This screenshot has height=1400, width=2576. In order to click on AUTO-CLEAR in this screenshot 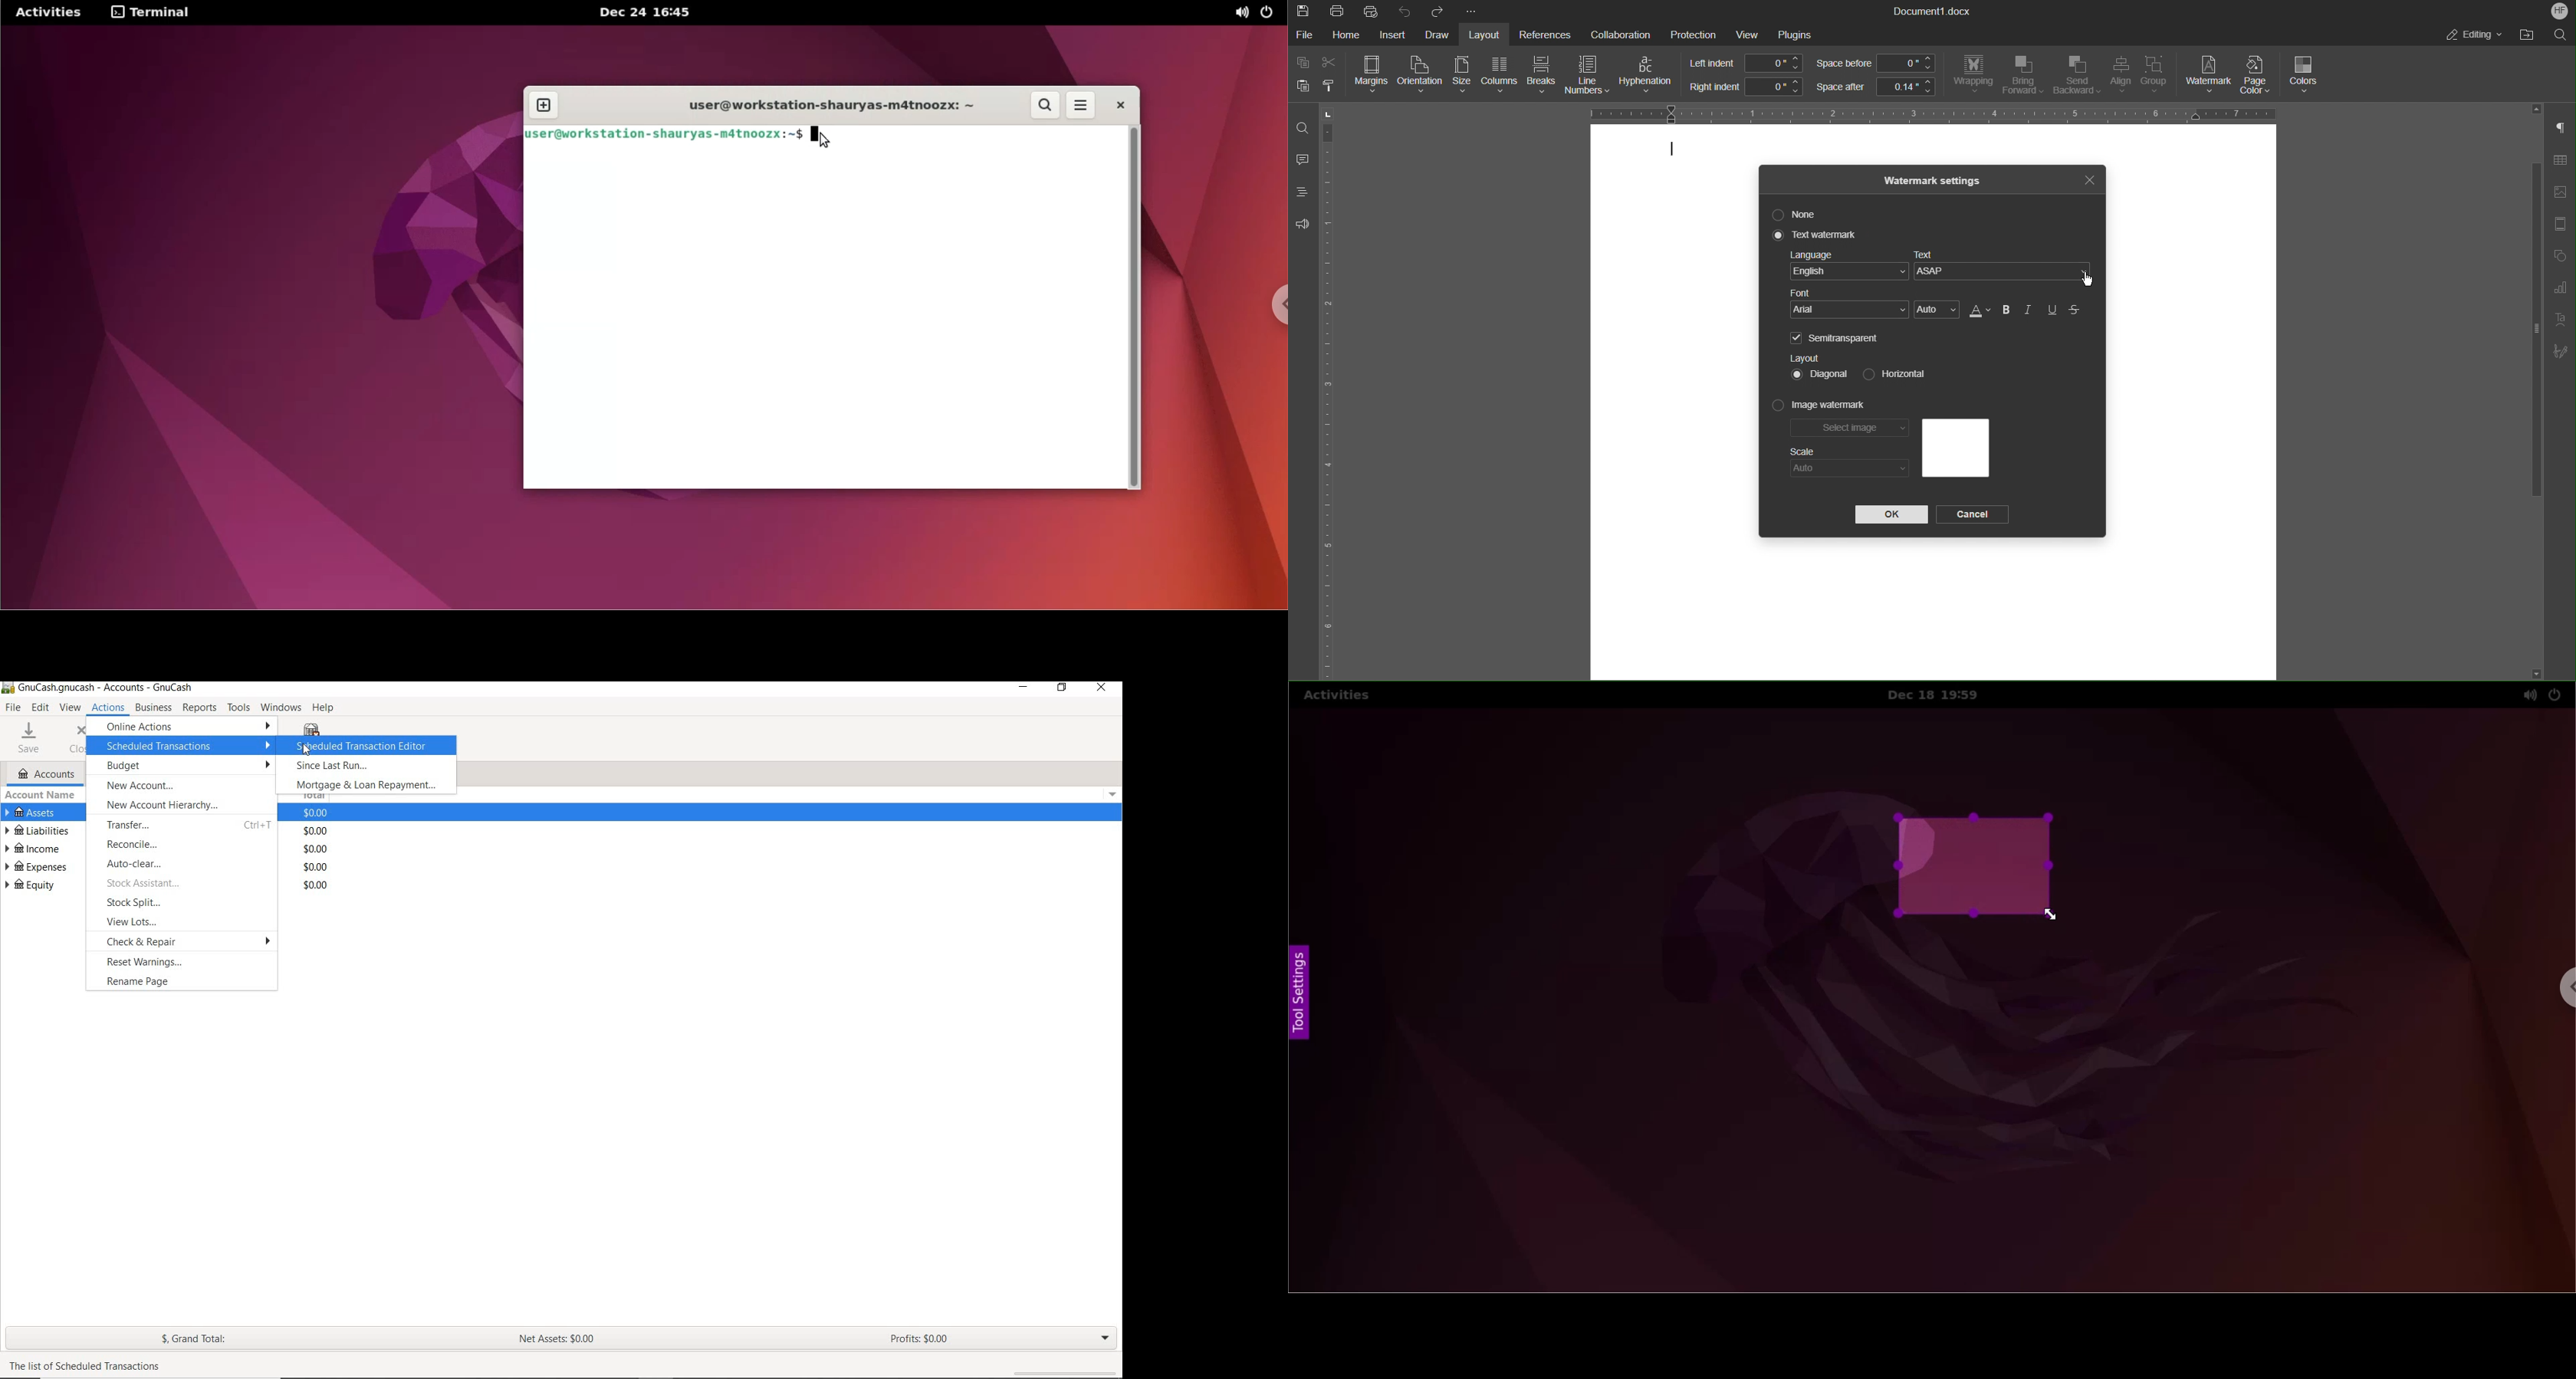, I will do `click(187, 865)`.